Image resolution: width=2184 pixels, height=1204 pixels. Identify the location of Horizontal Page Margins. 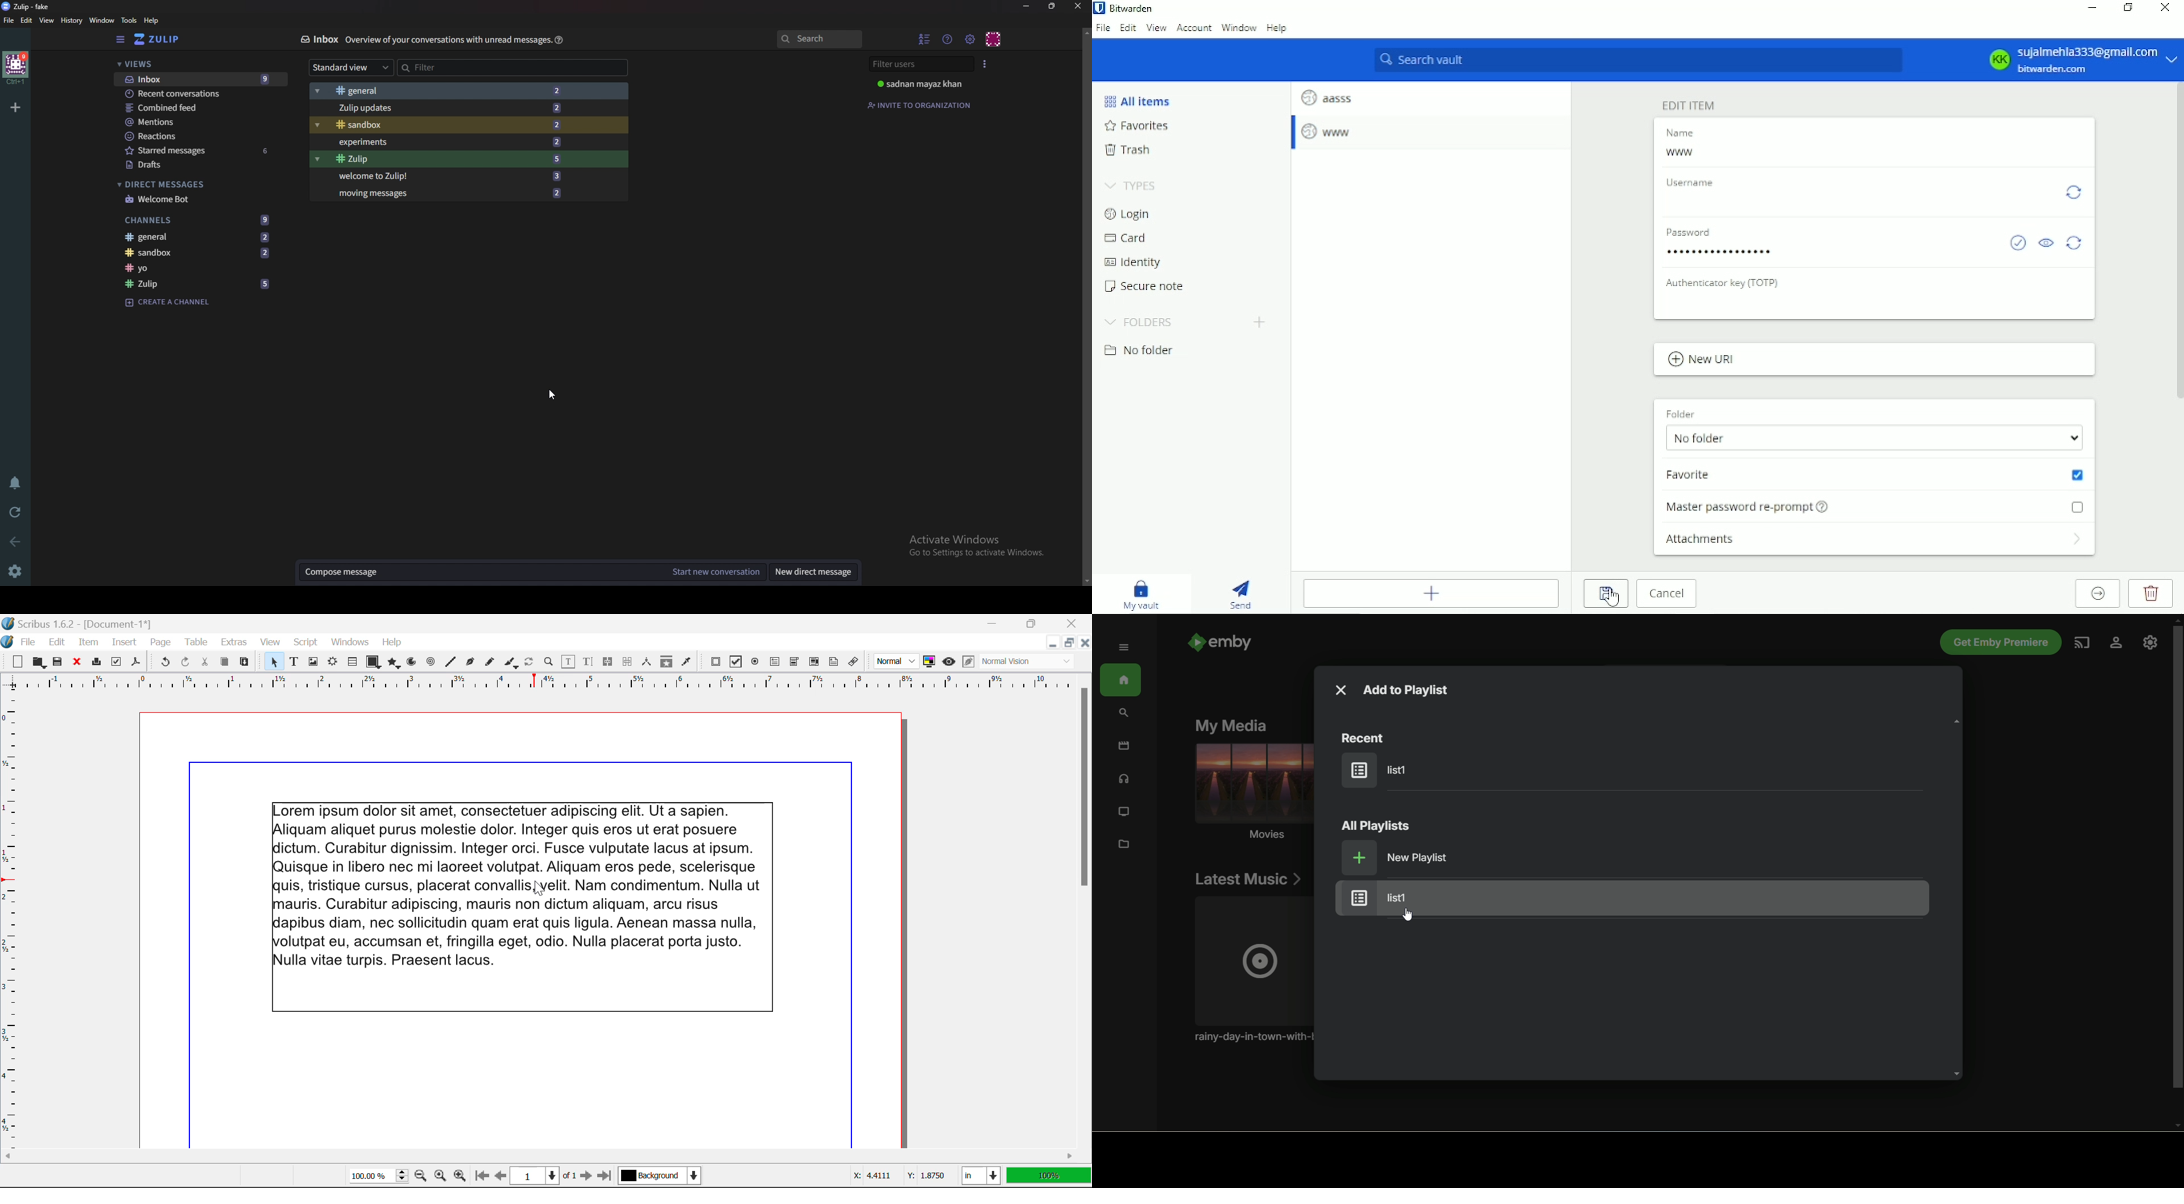
(14, 925).